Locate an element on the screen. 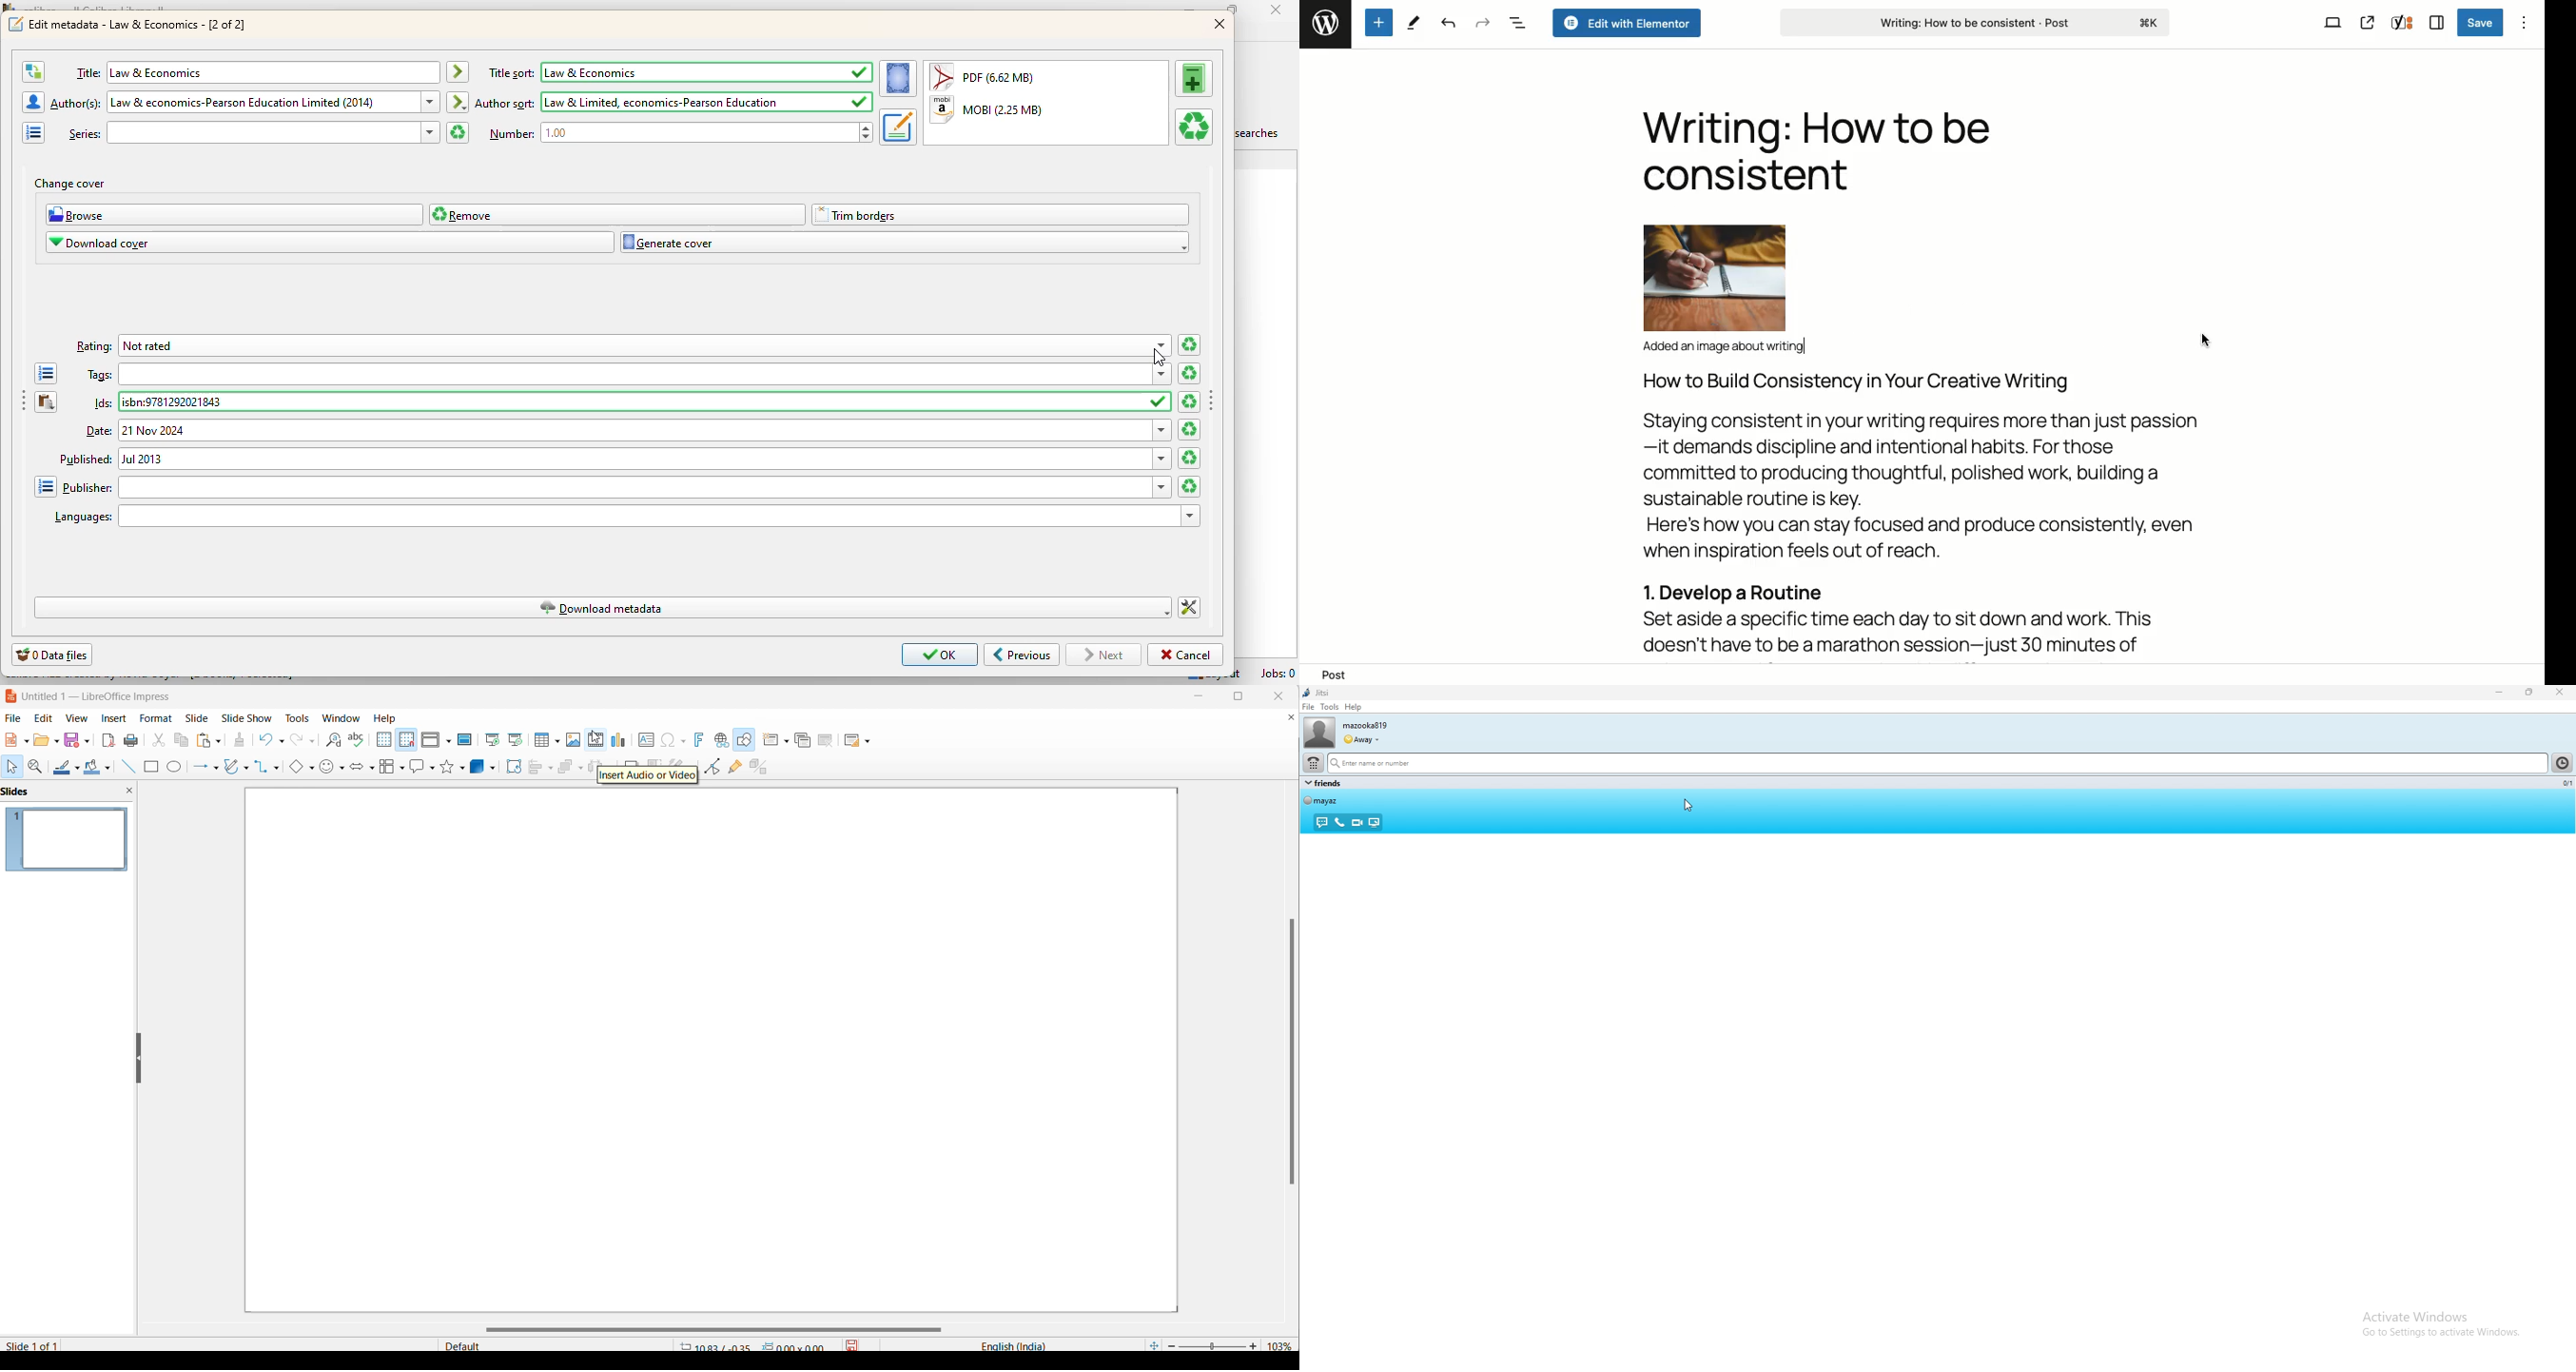 The width and height of the screenshot is (2576, 1372). increase zoom is located at coordinates (1253, 1344).